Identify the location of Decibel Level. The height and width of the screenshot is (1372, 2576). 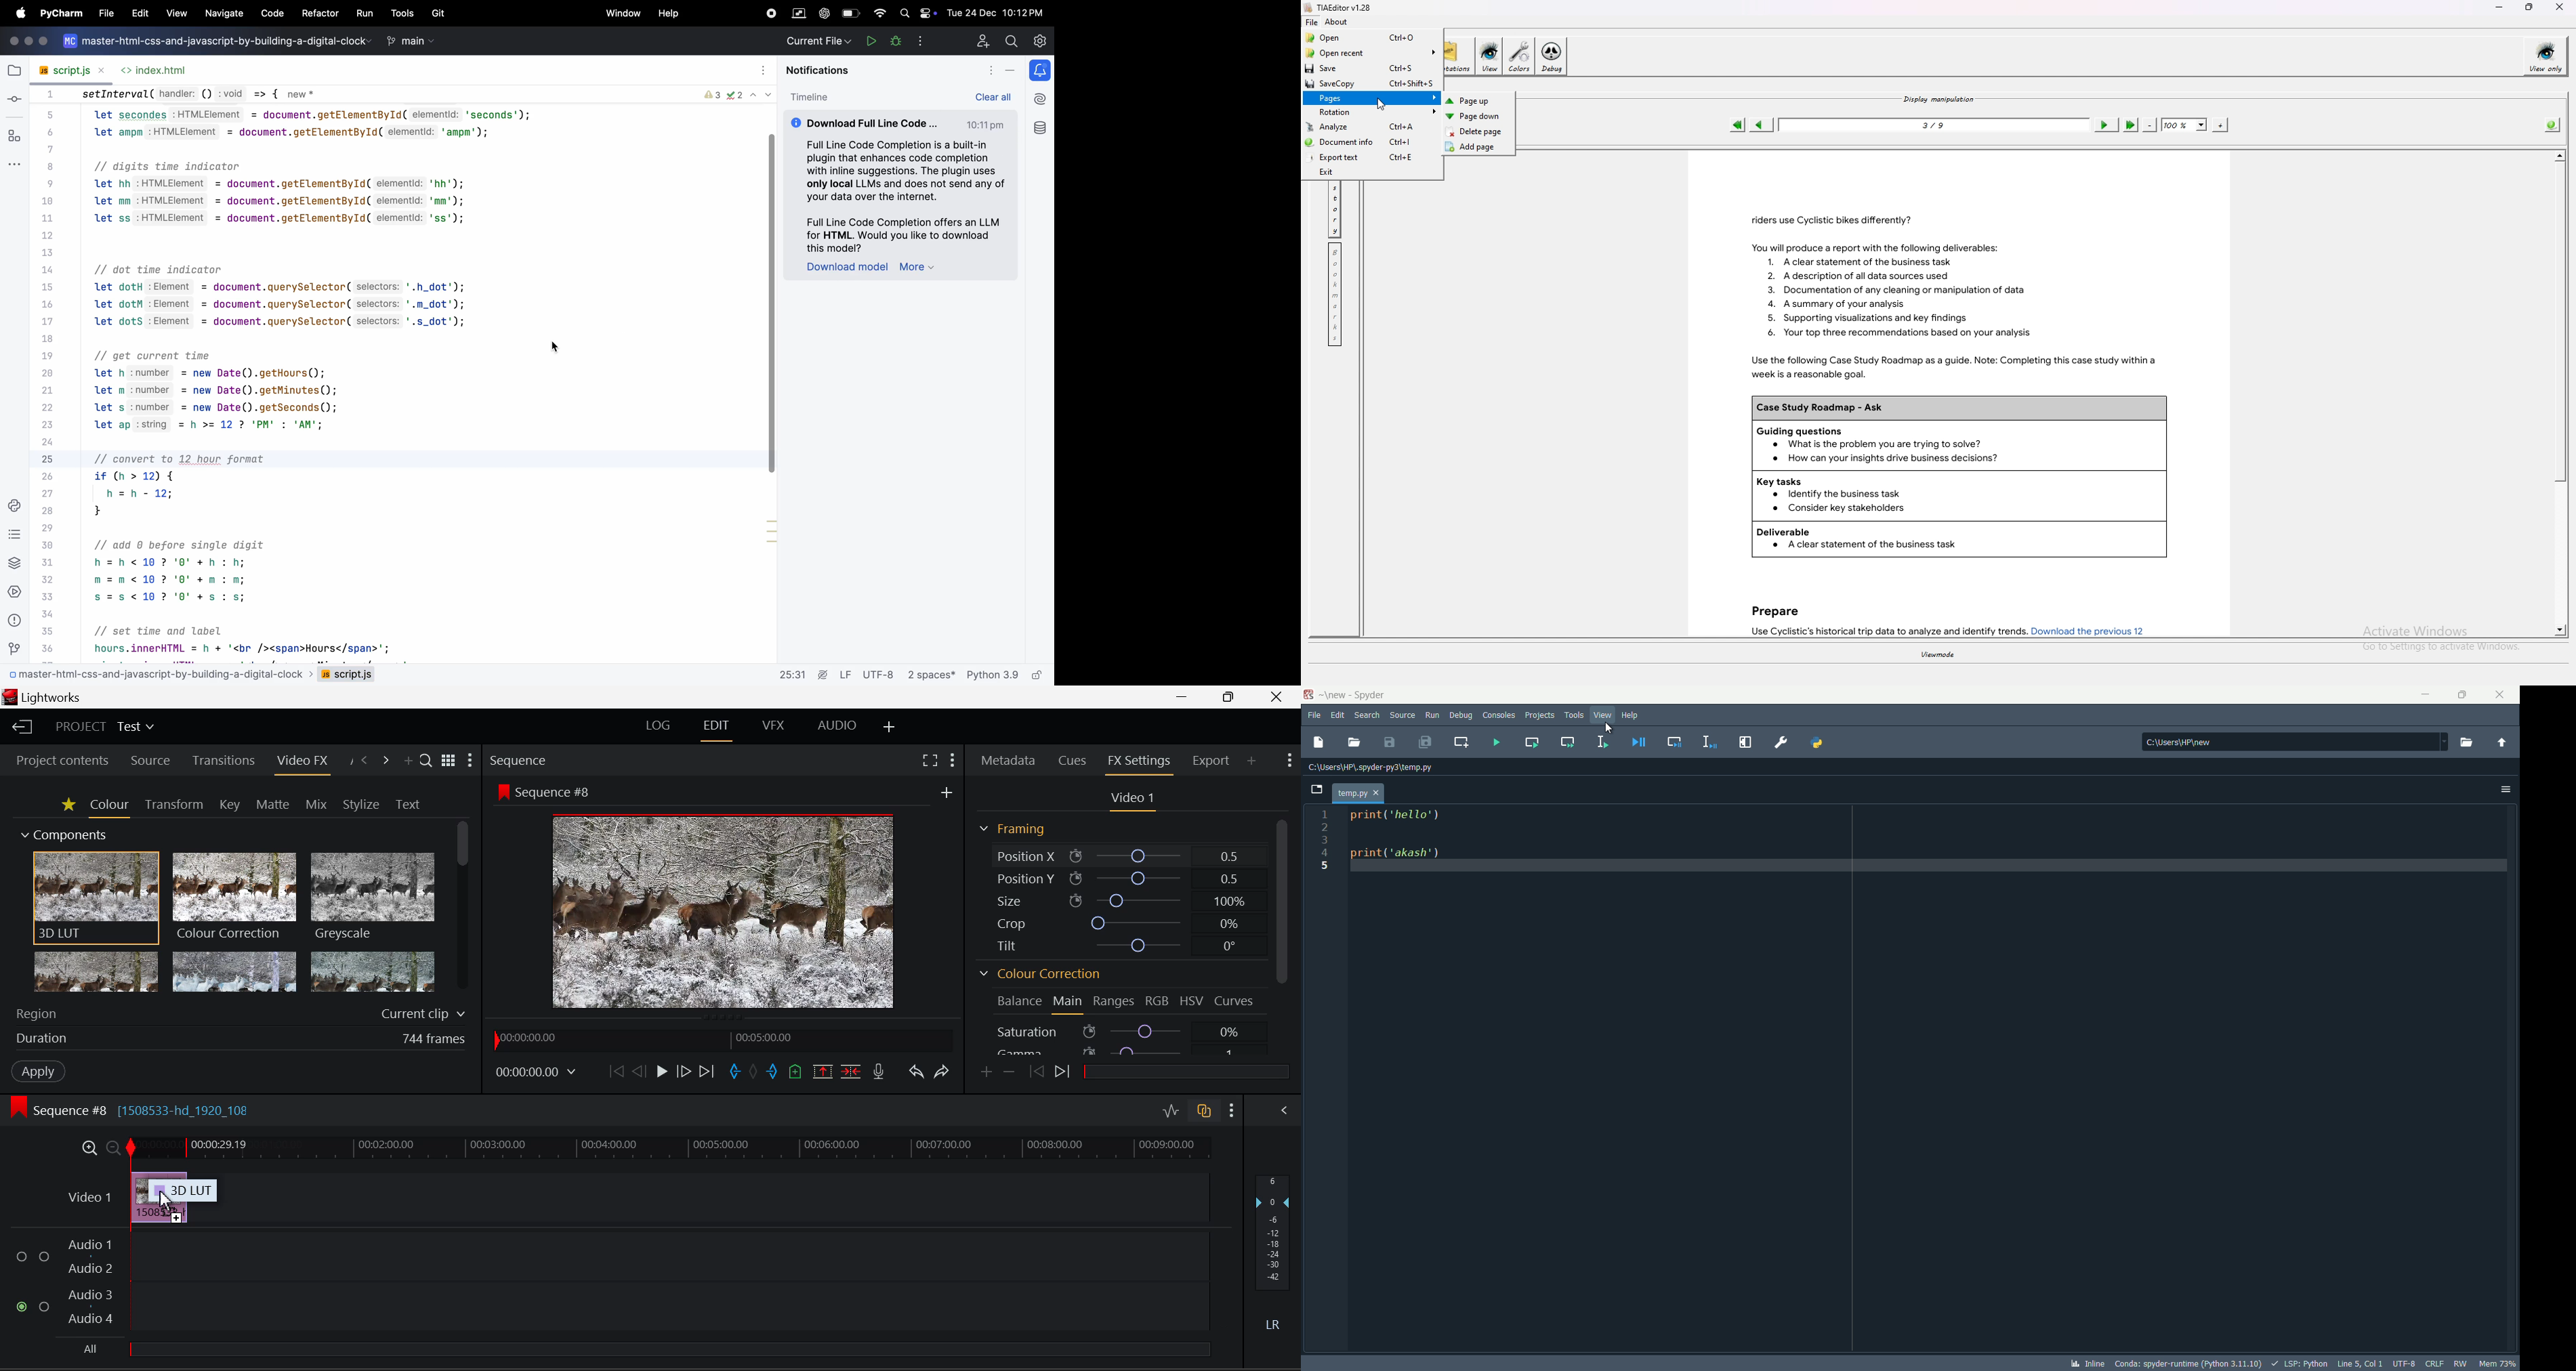
(1276, 1255).